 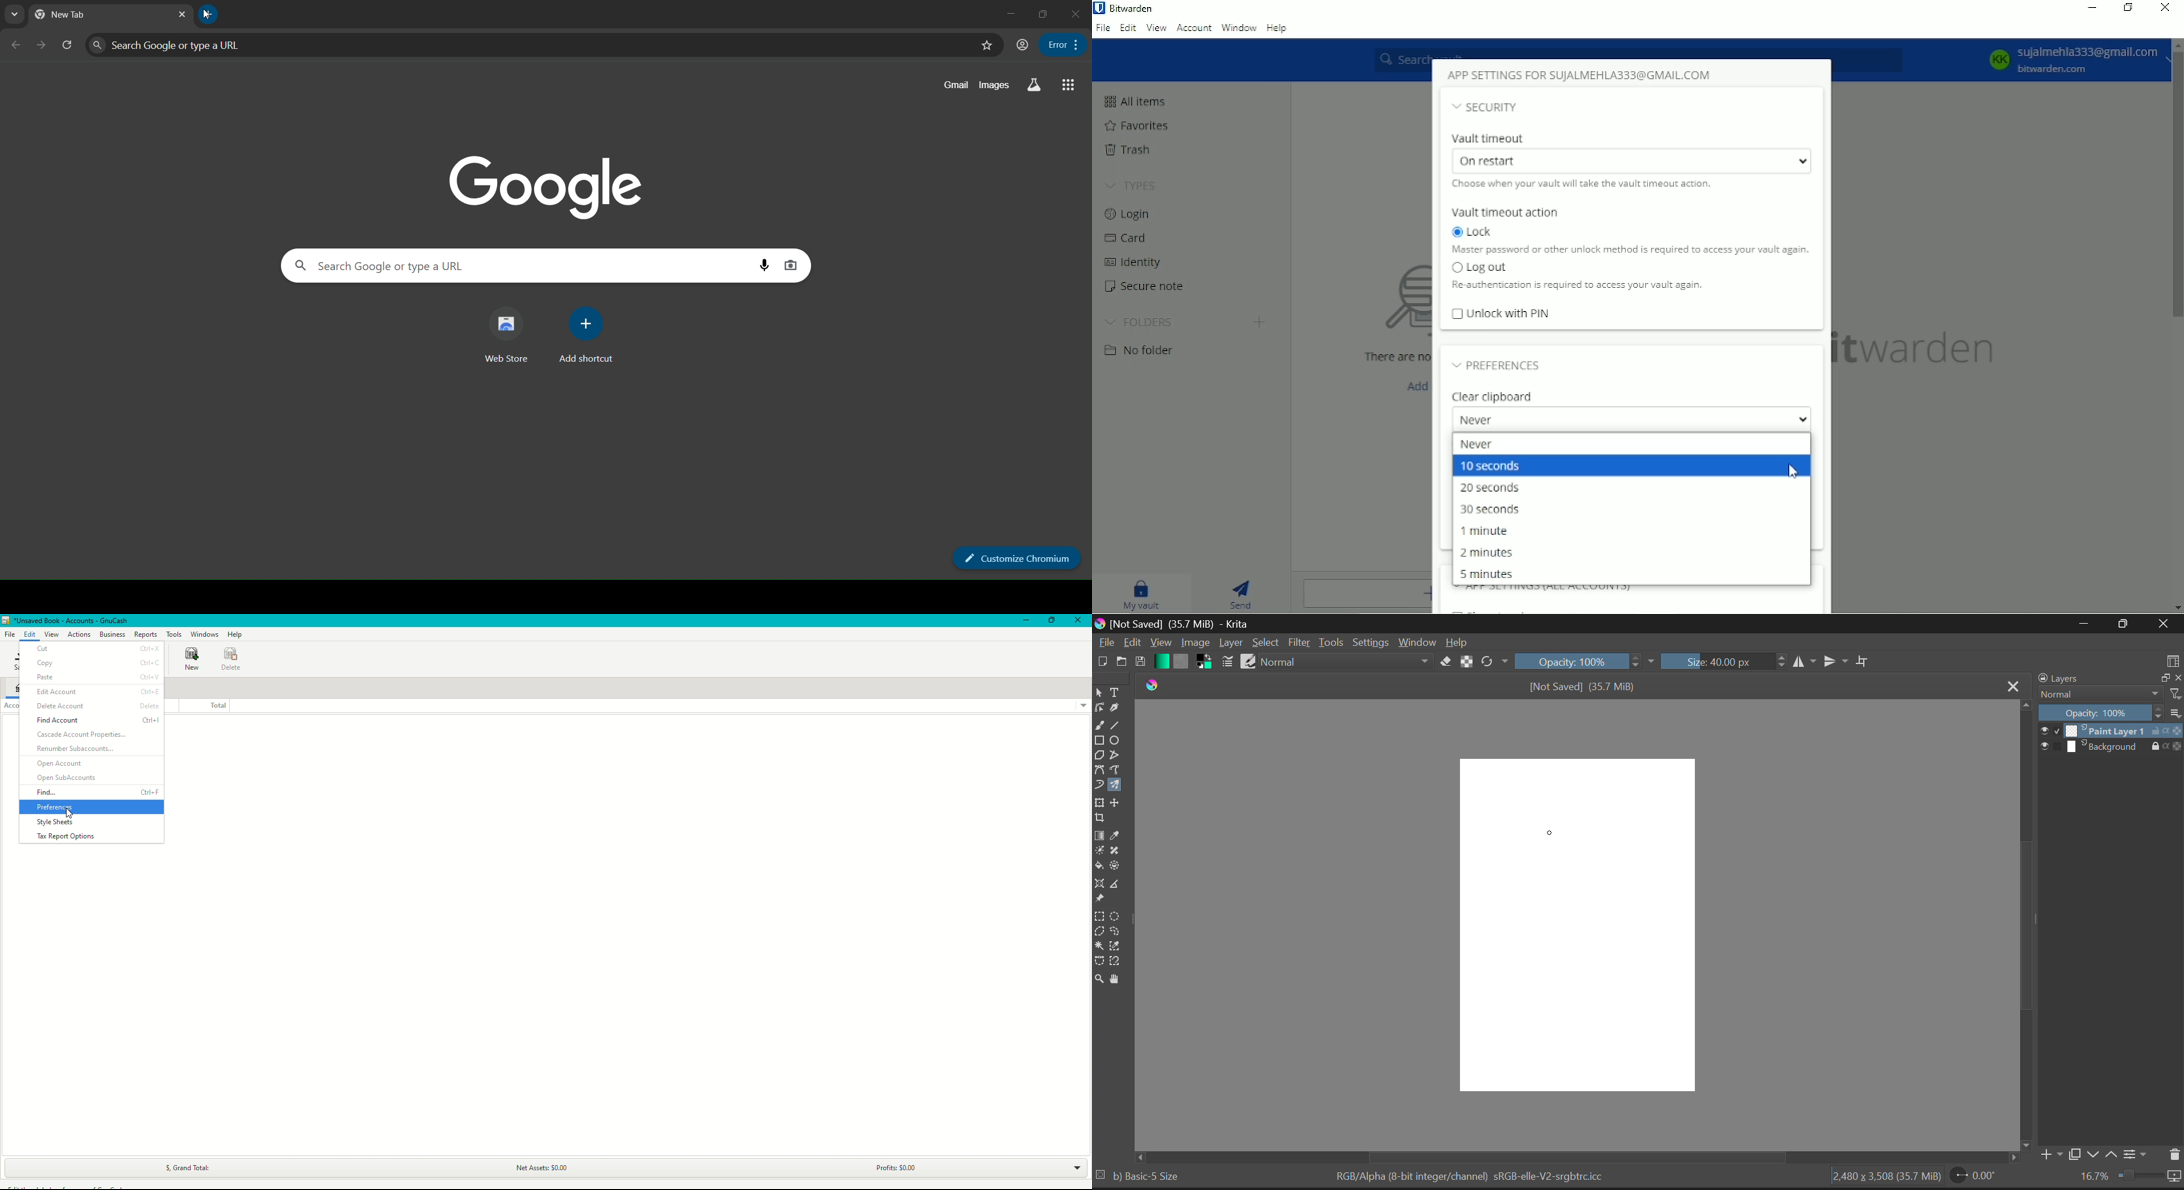 What do you see at coordinates (500, 340) in the screenshot?
I see `web store` at bounding box center [500, 340].